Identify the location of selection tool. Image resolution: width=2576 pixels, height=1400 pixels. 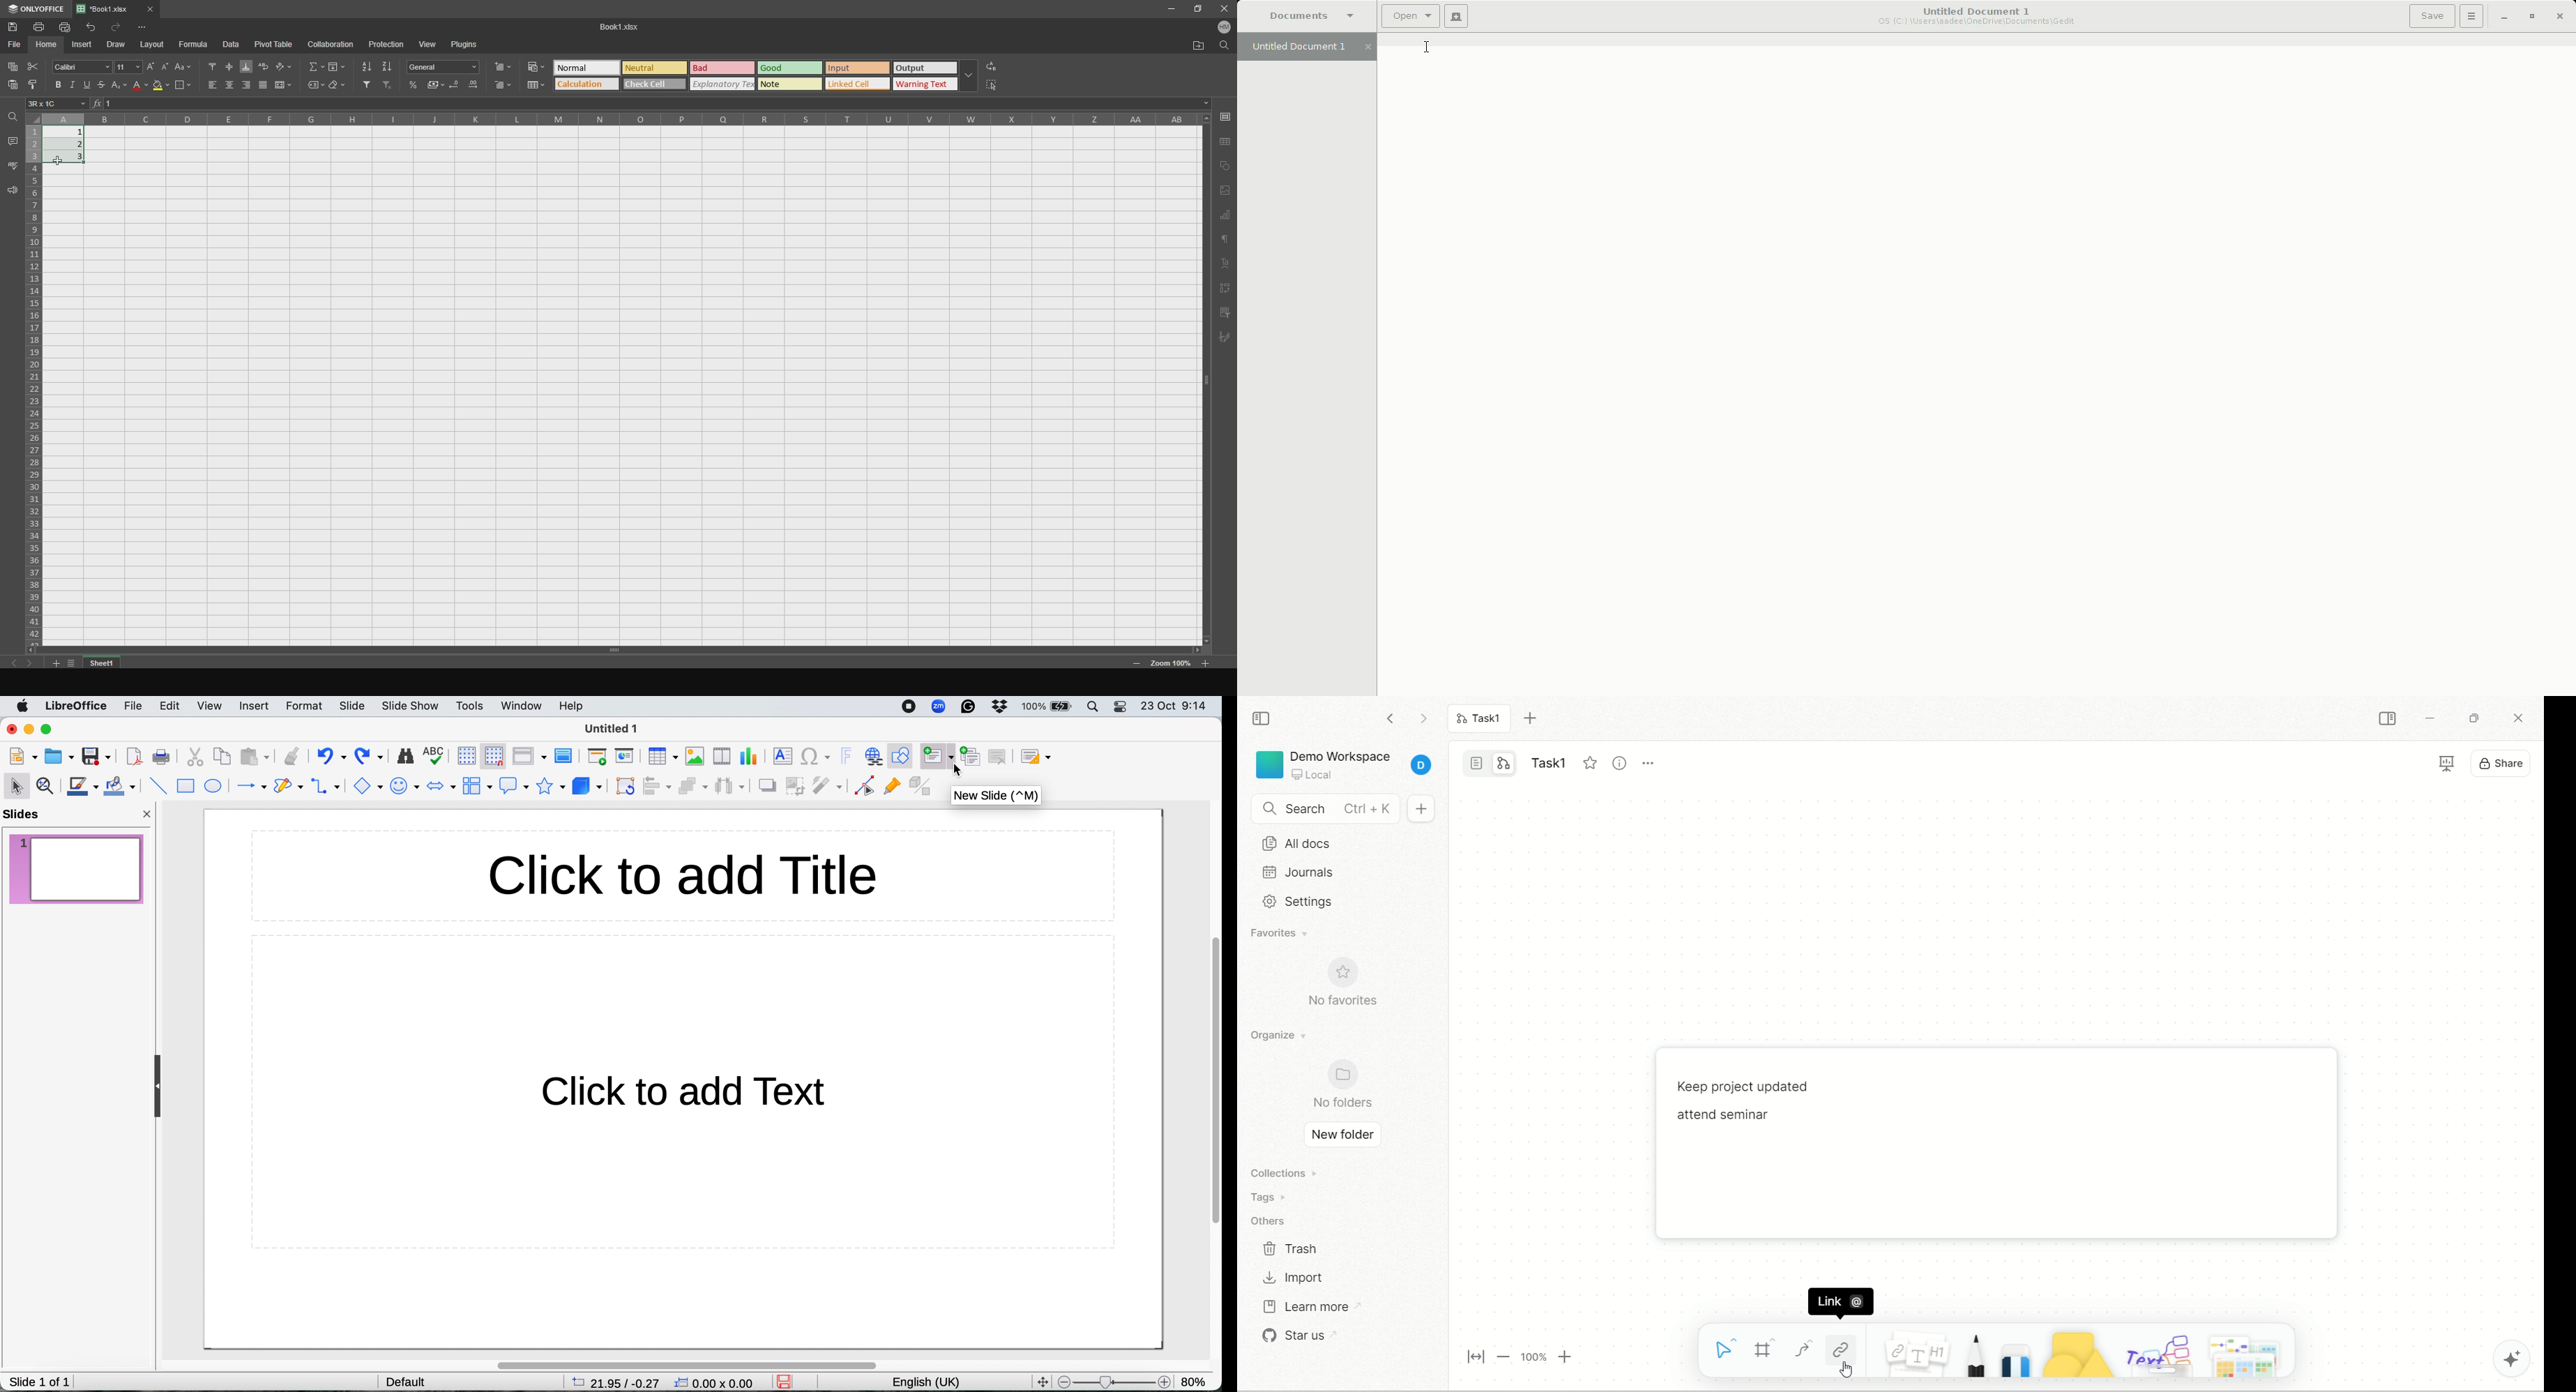
(16, 785).